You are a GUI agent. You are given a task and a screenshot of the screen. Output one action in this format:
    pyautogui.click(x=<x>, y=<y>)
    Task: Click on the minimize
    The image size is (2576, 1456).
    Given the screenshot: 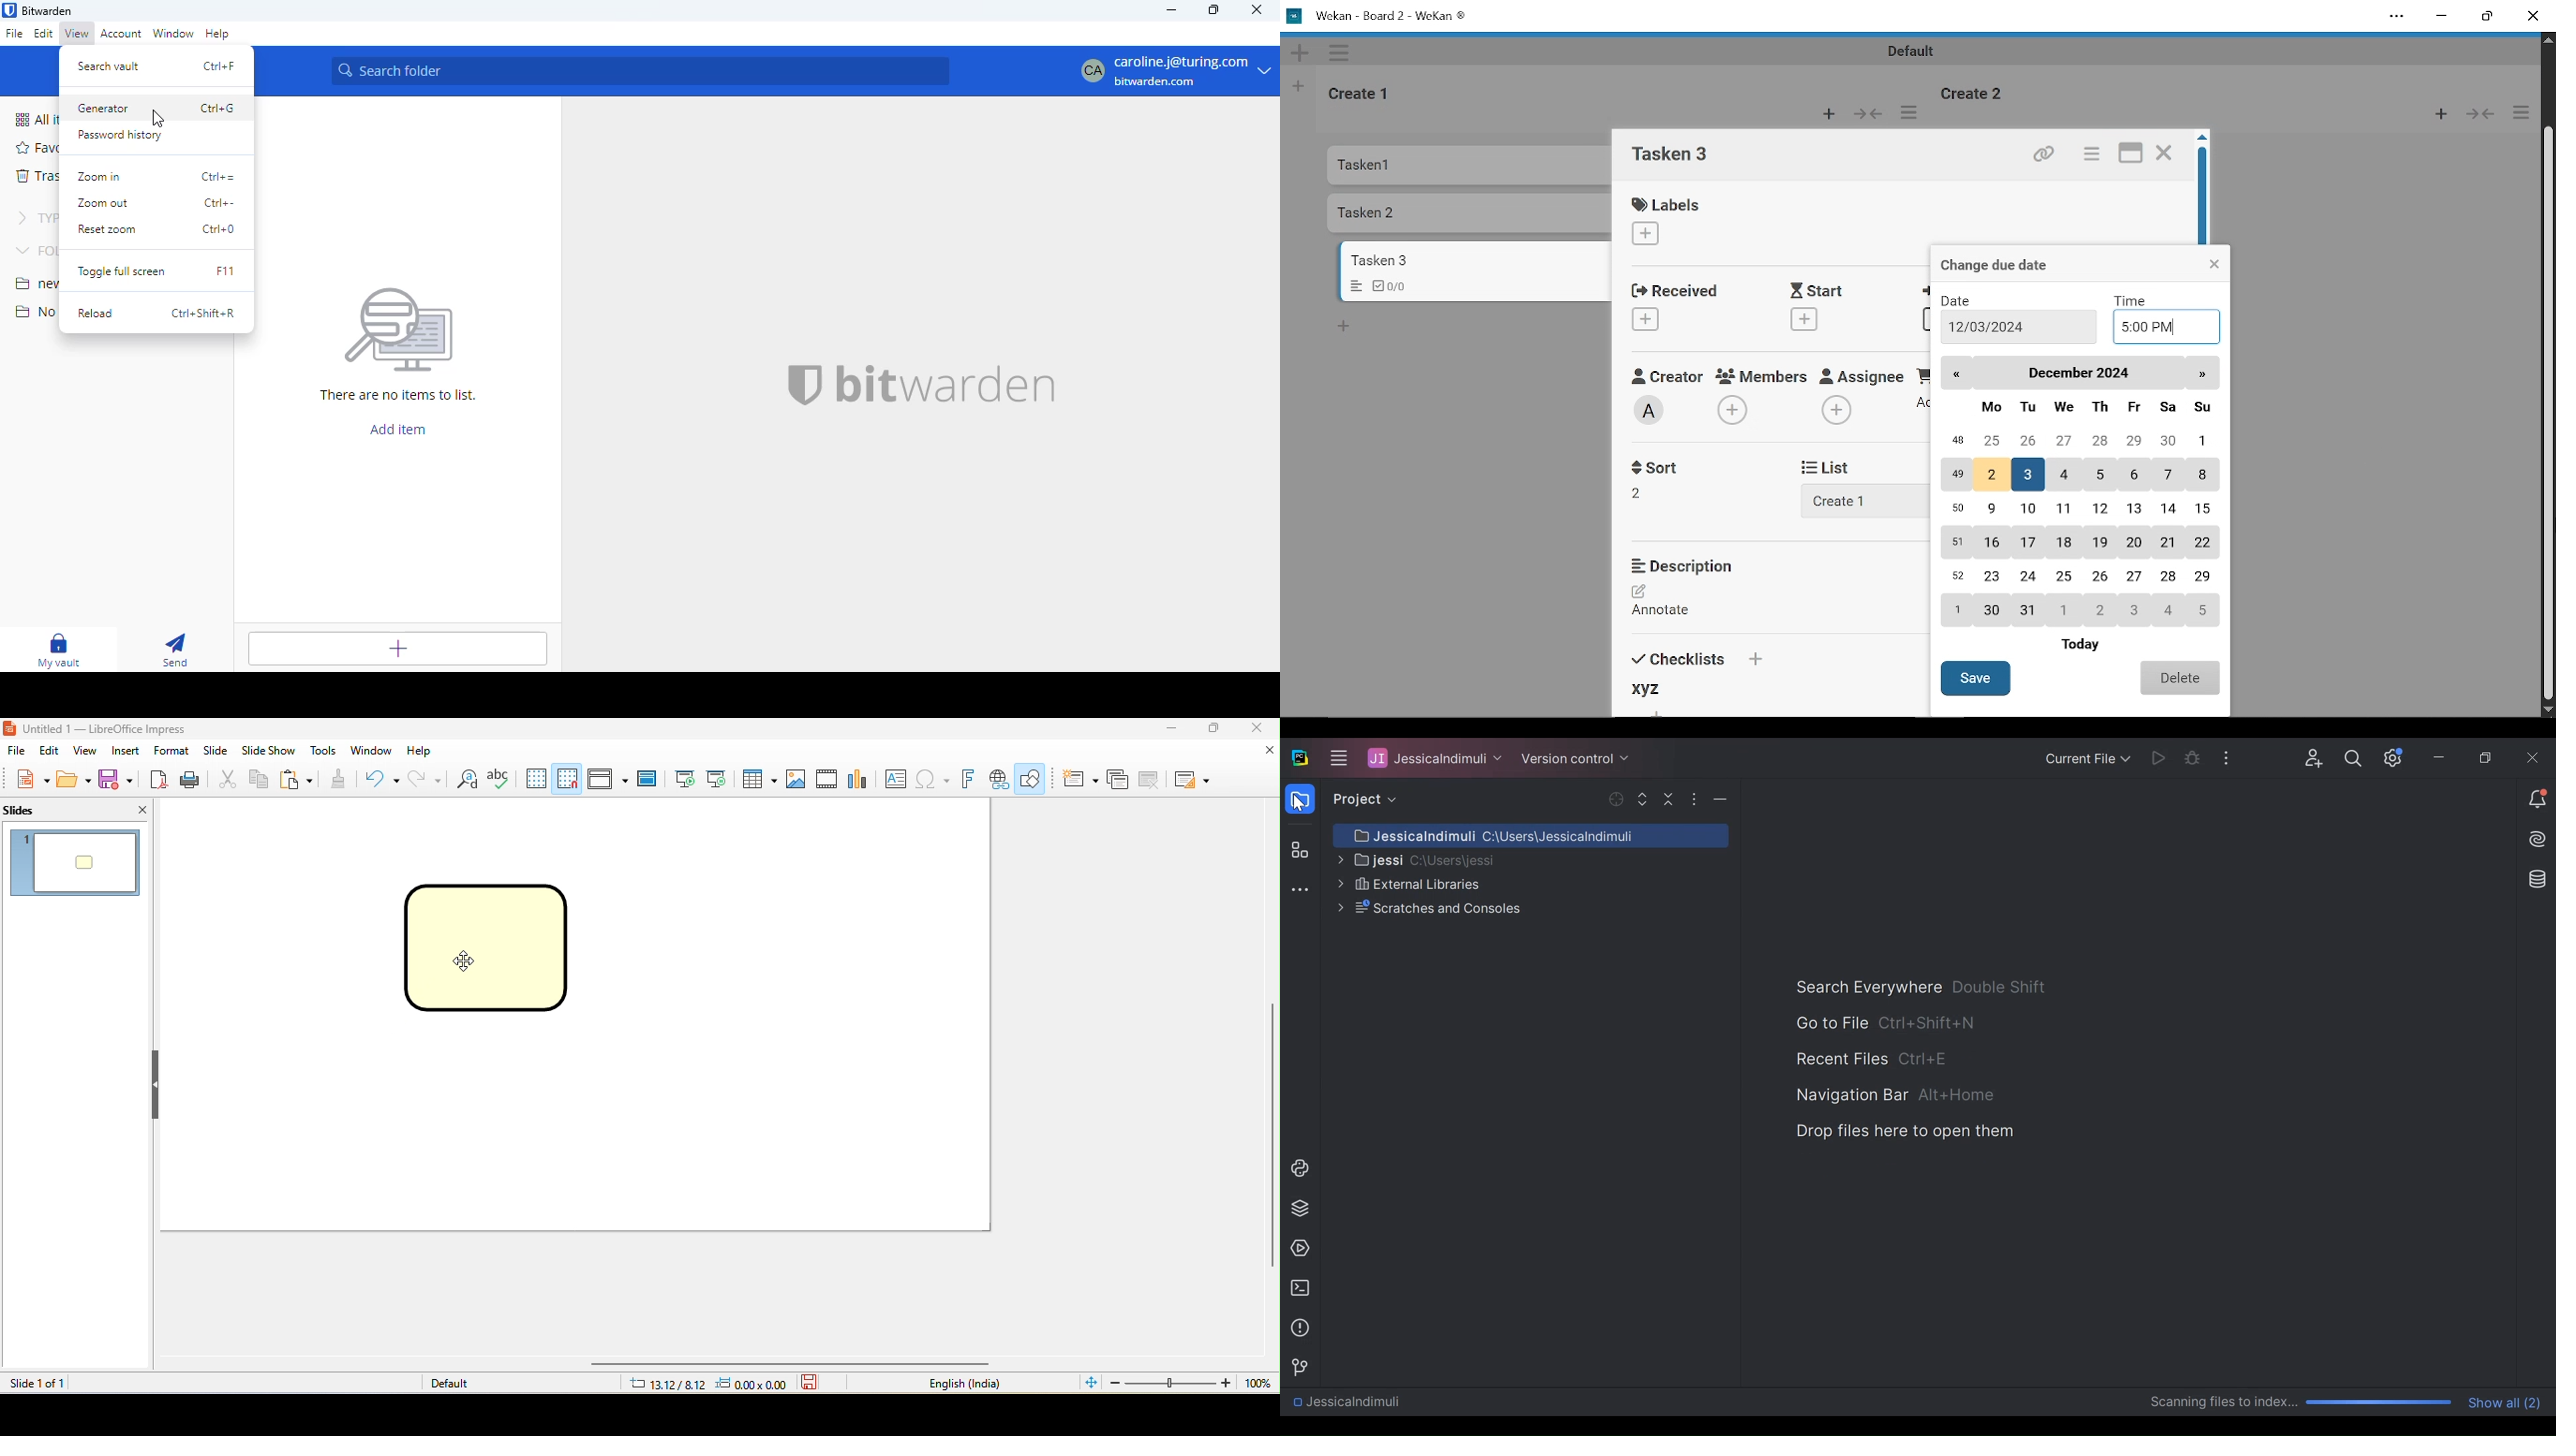 What is the action you would take?
    pyautogui.click(x=1168, y=728)
    